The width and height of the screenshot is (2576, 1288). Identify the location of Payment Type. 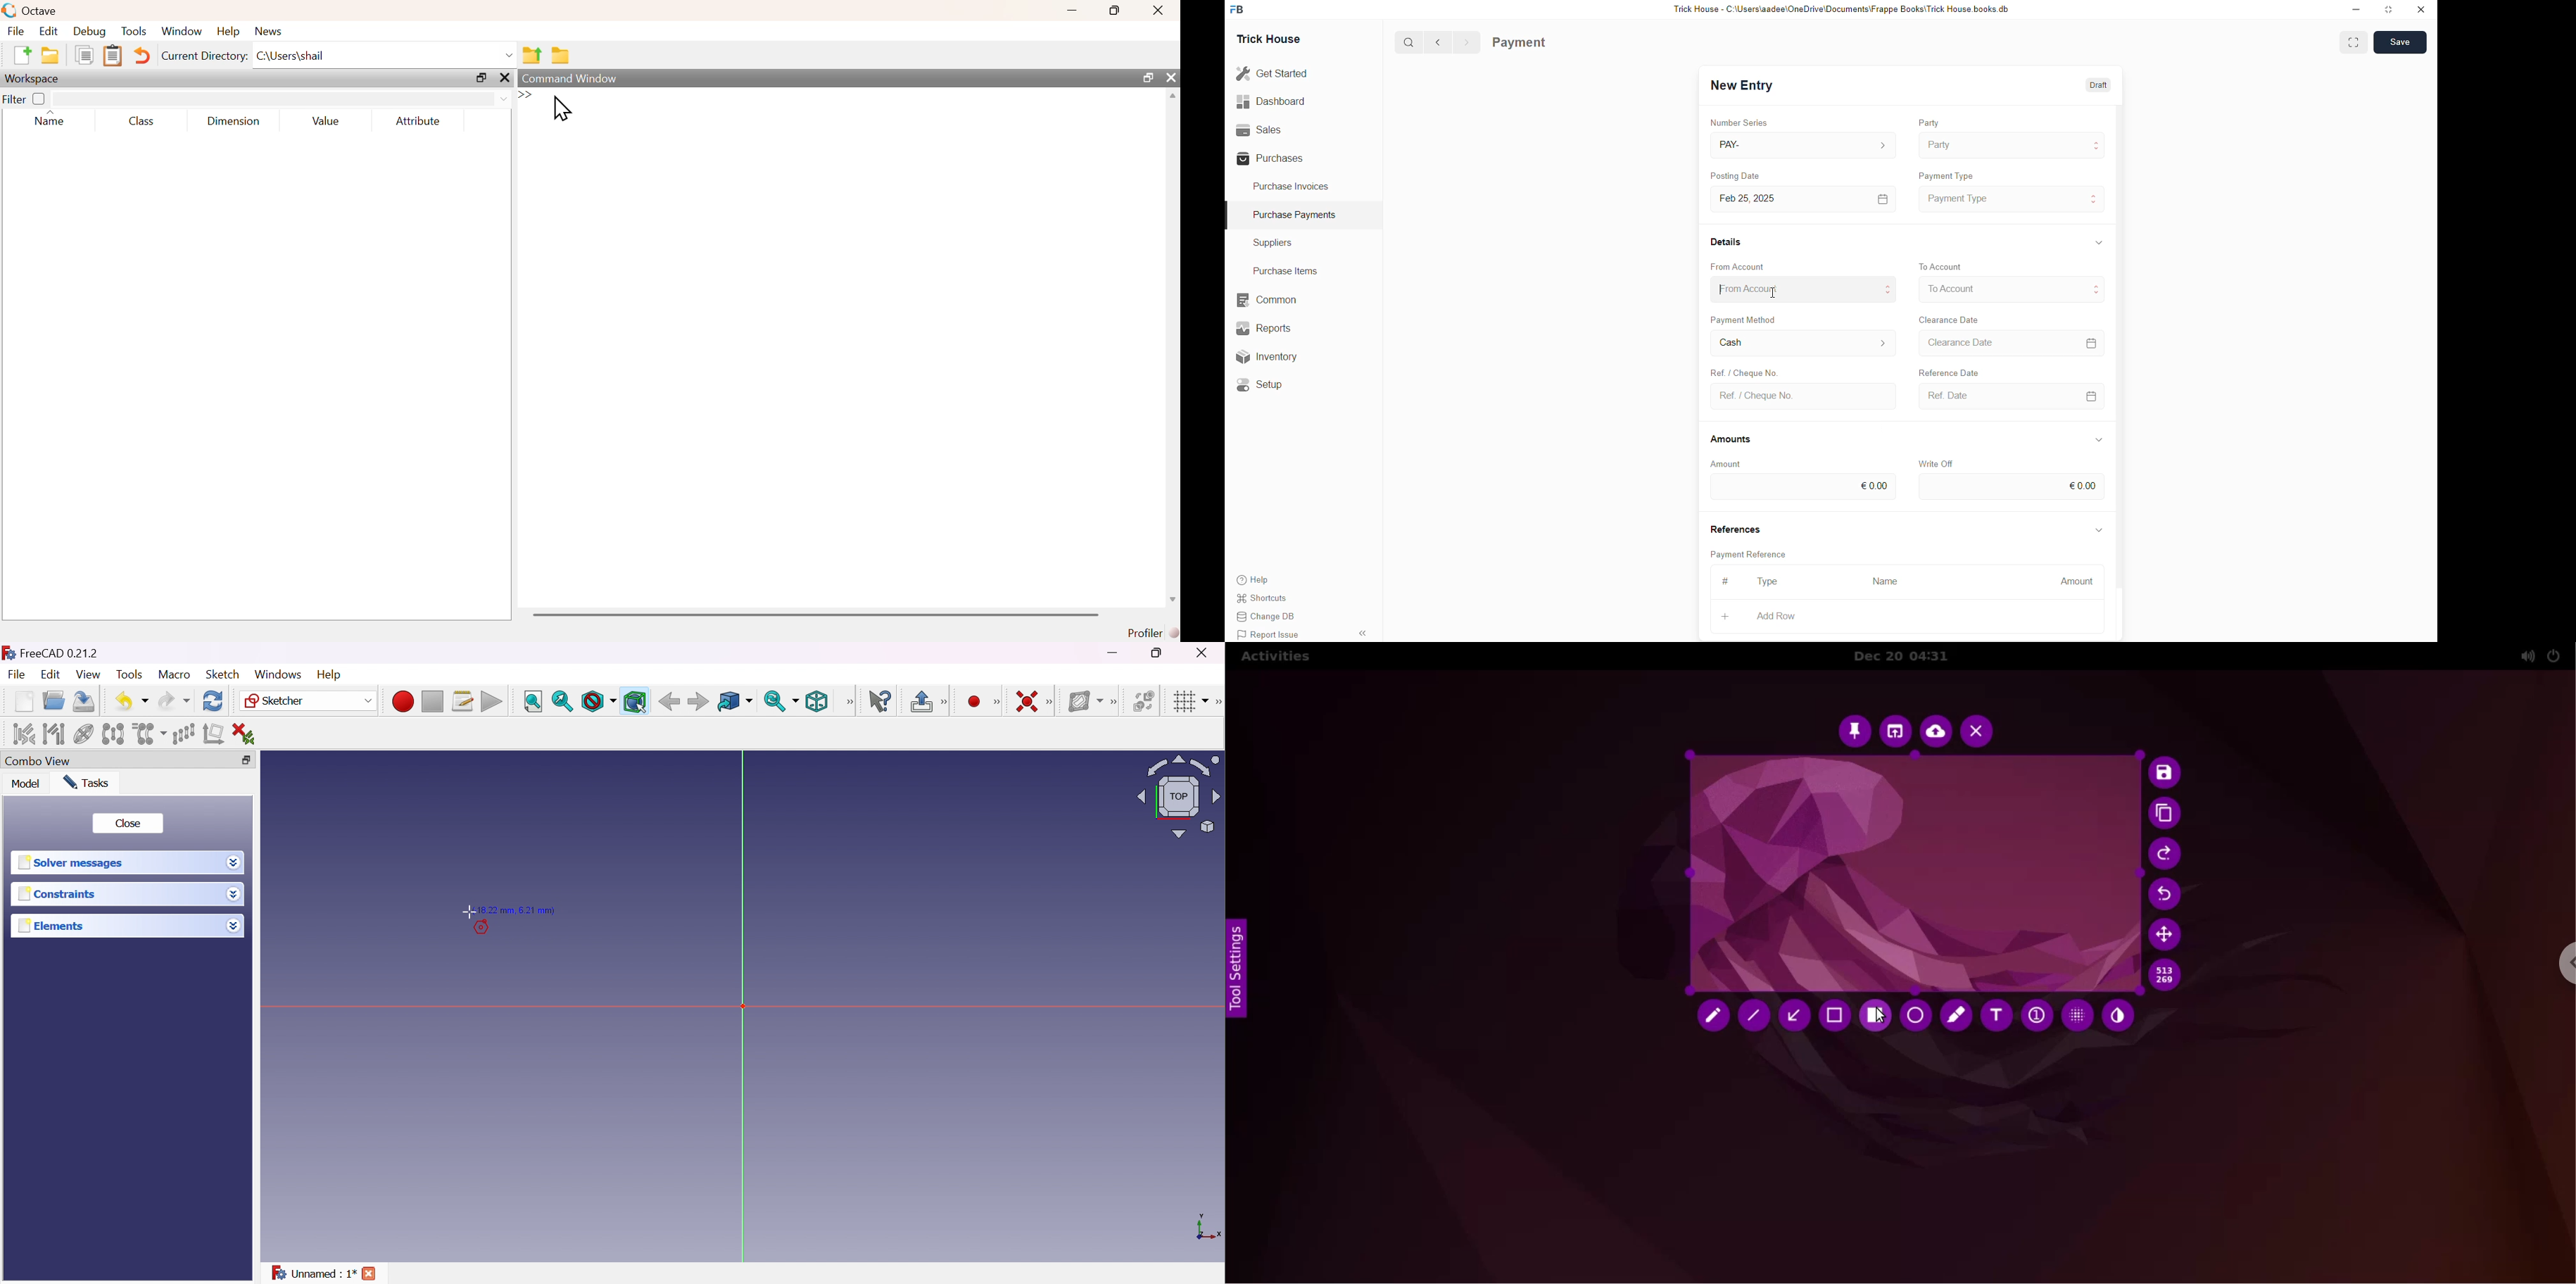
(1962, 197).